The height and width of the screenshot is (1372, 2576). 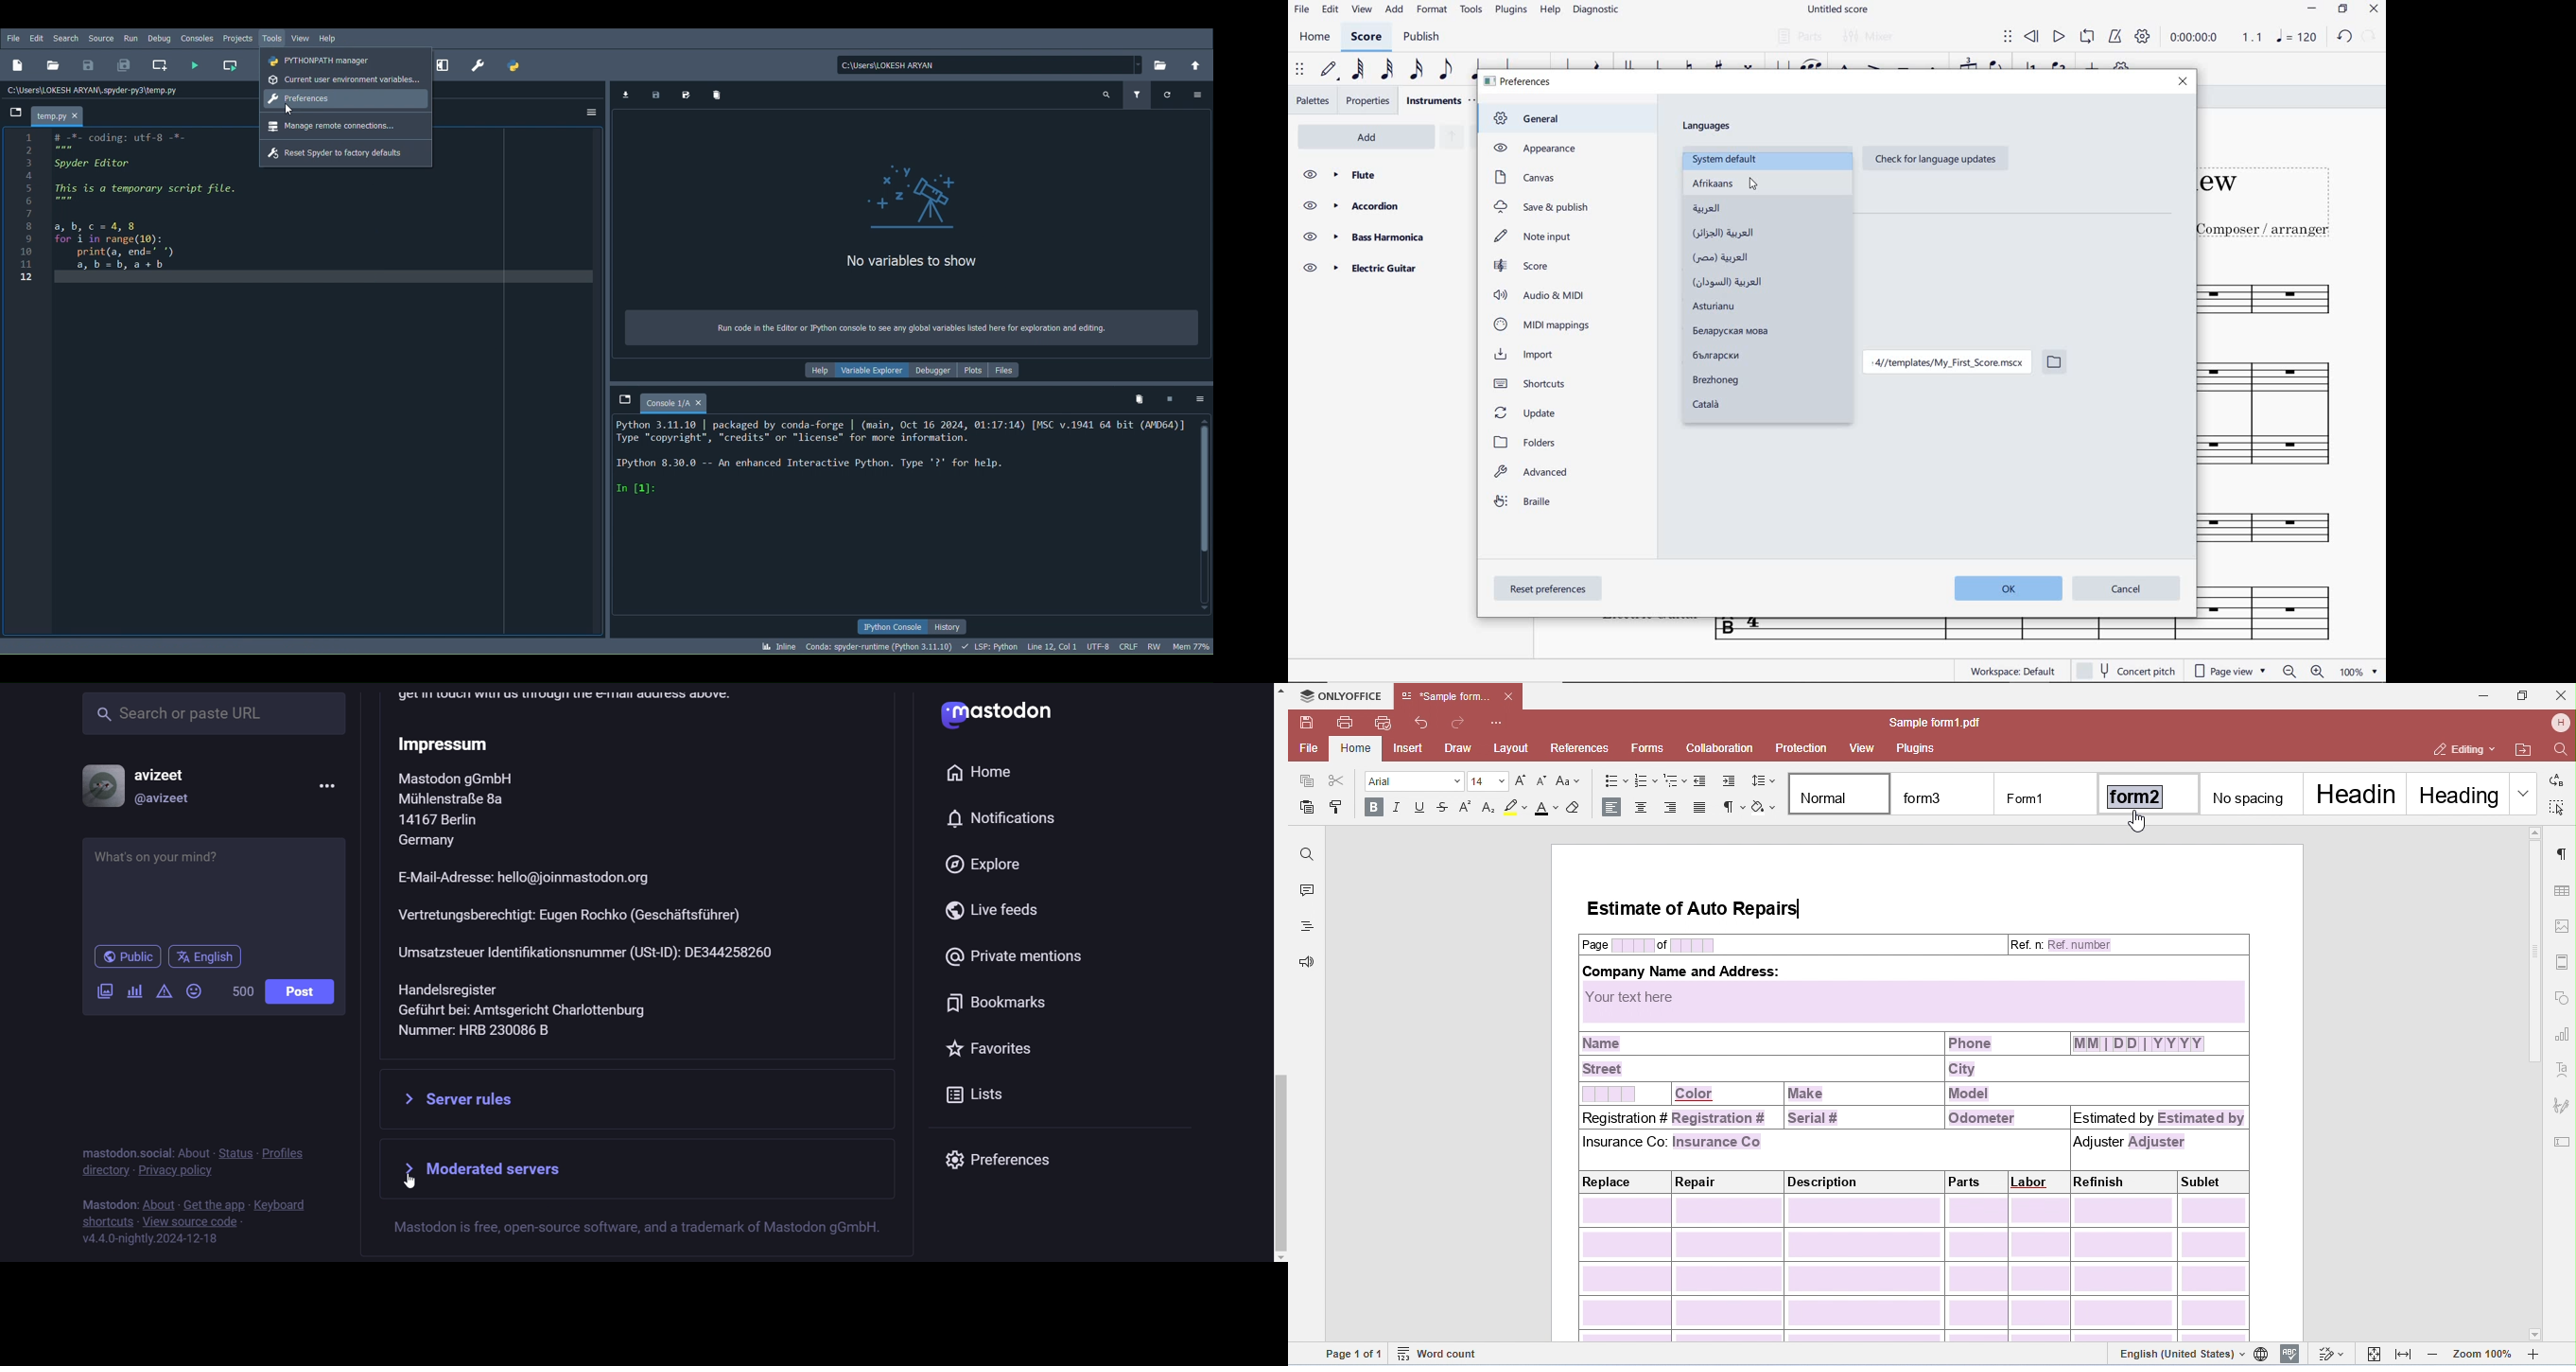 What do you see at coordinates (291, 1147) in the screenshot?
I see `policies ` at bounding box center [291, 1147].